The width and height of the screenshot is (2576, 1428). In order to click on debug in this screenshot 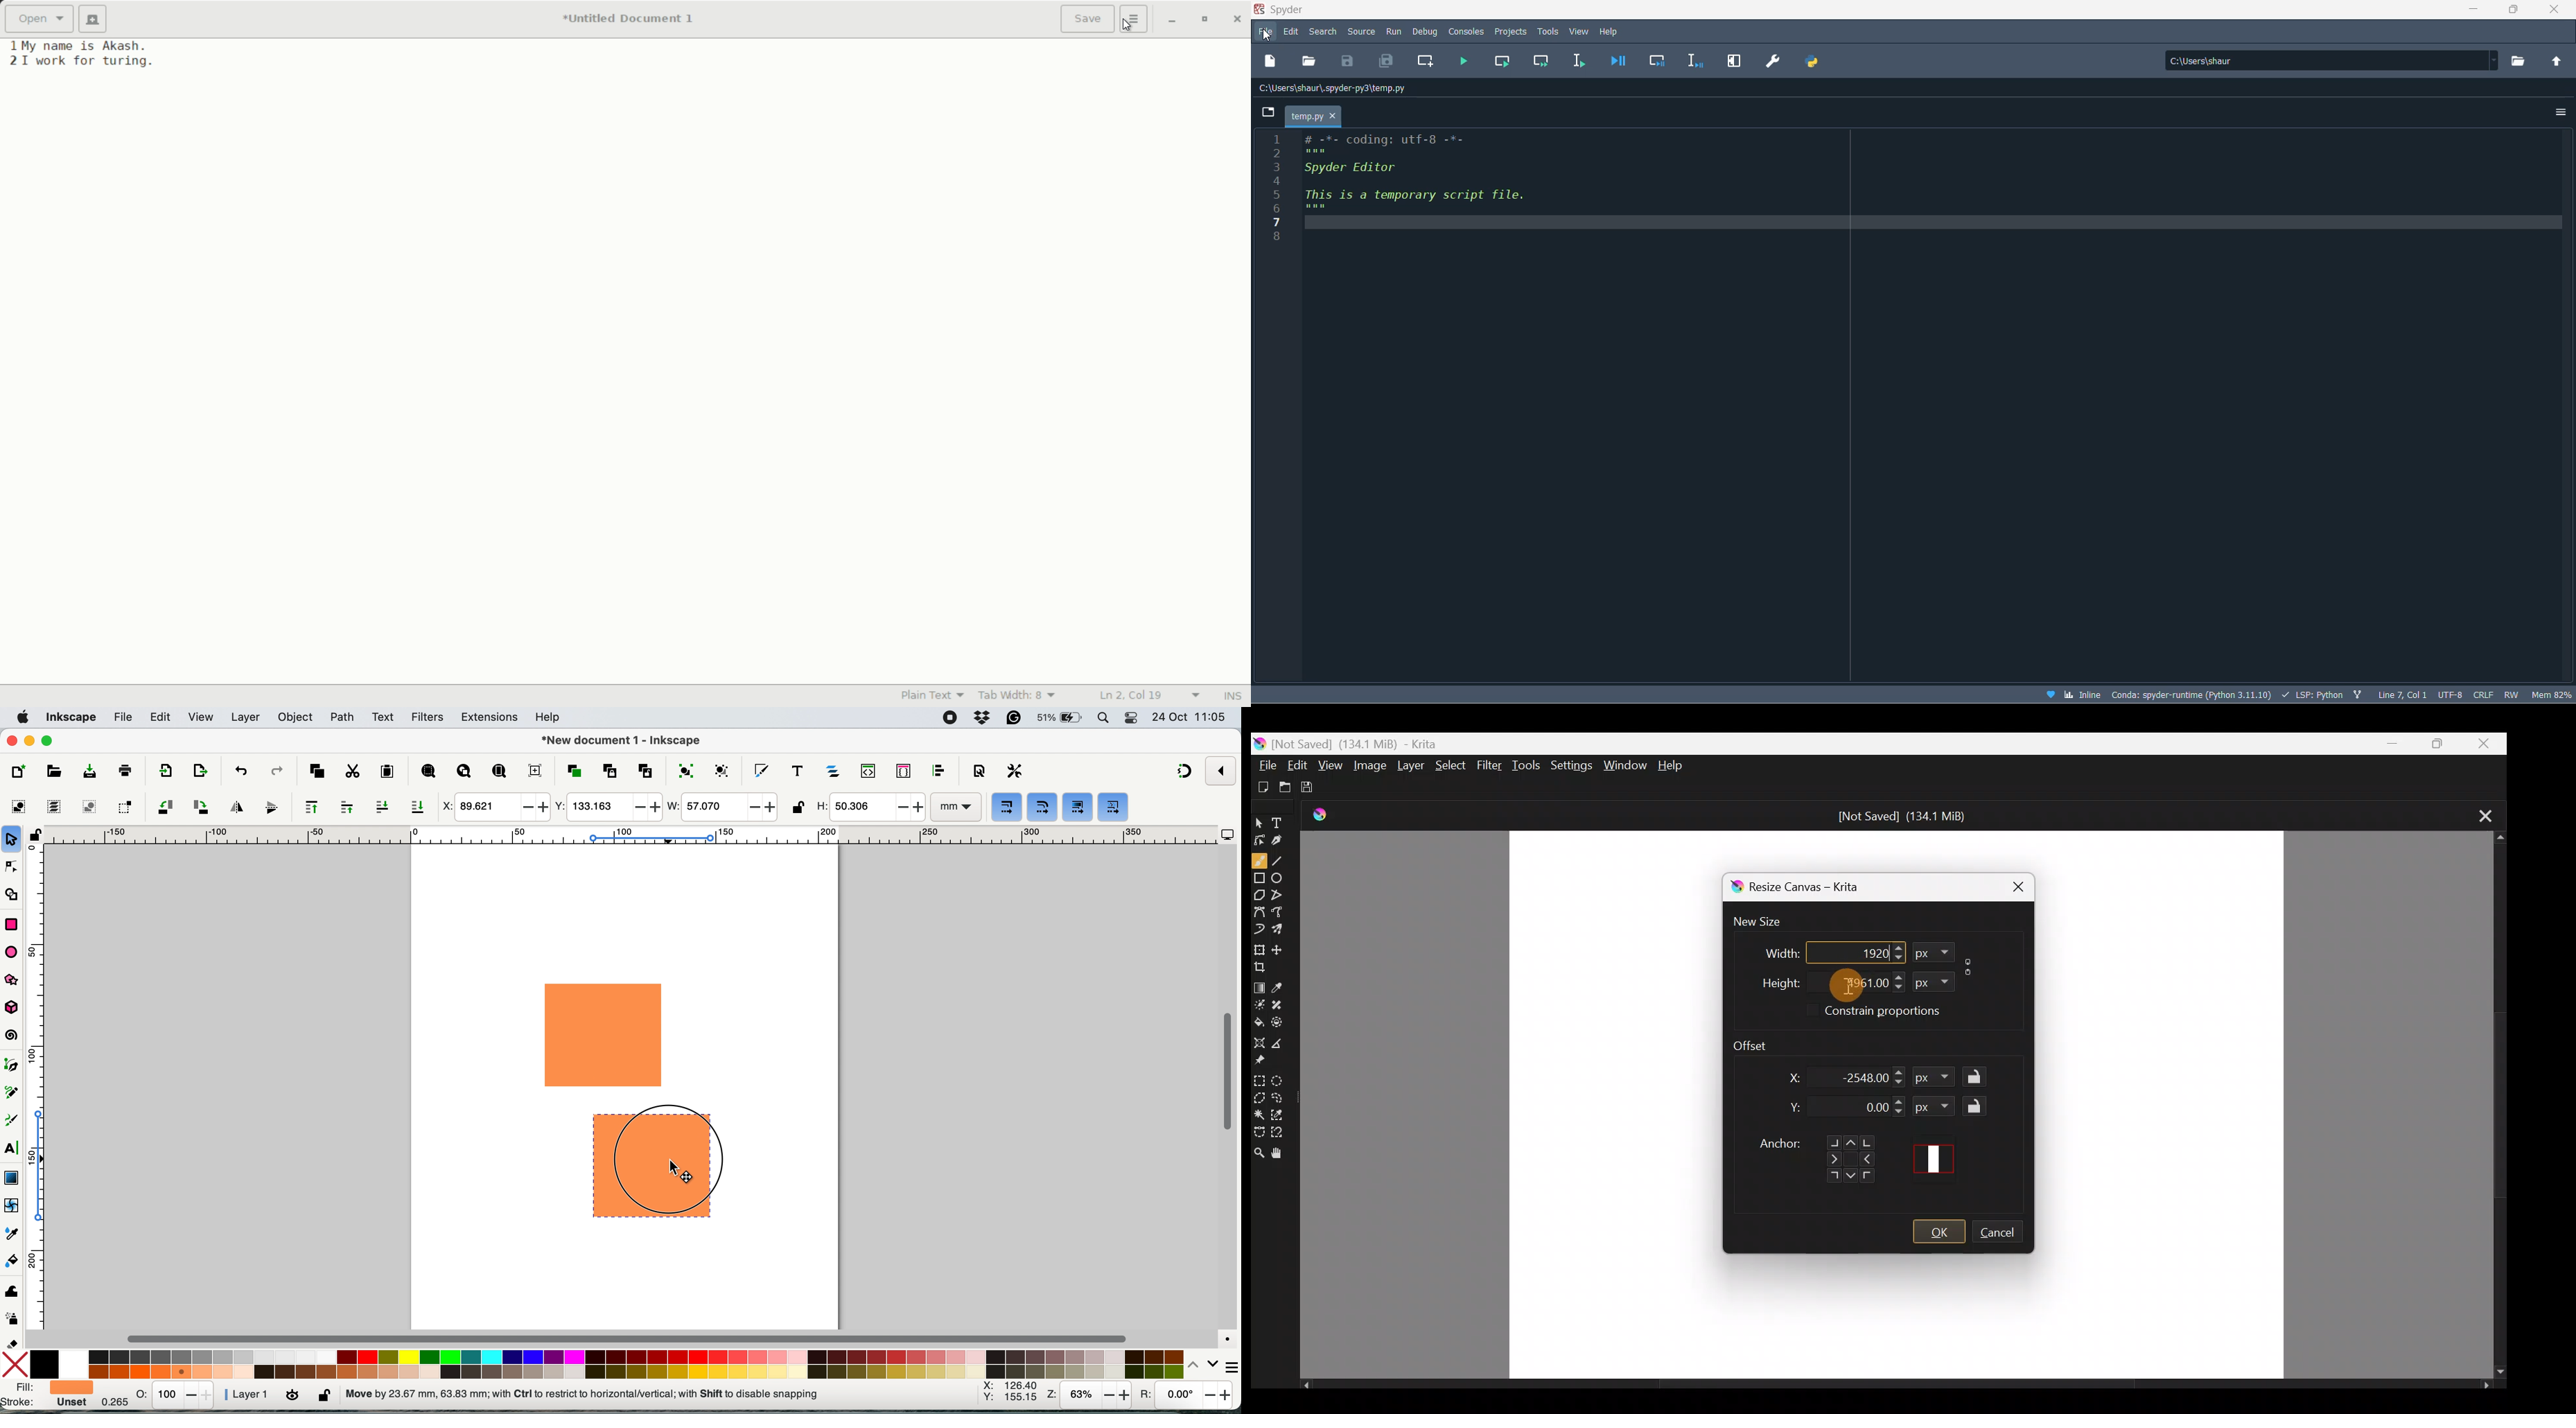, I will do `click(1424, 32)`.